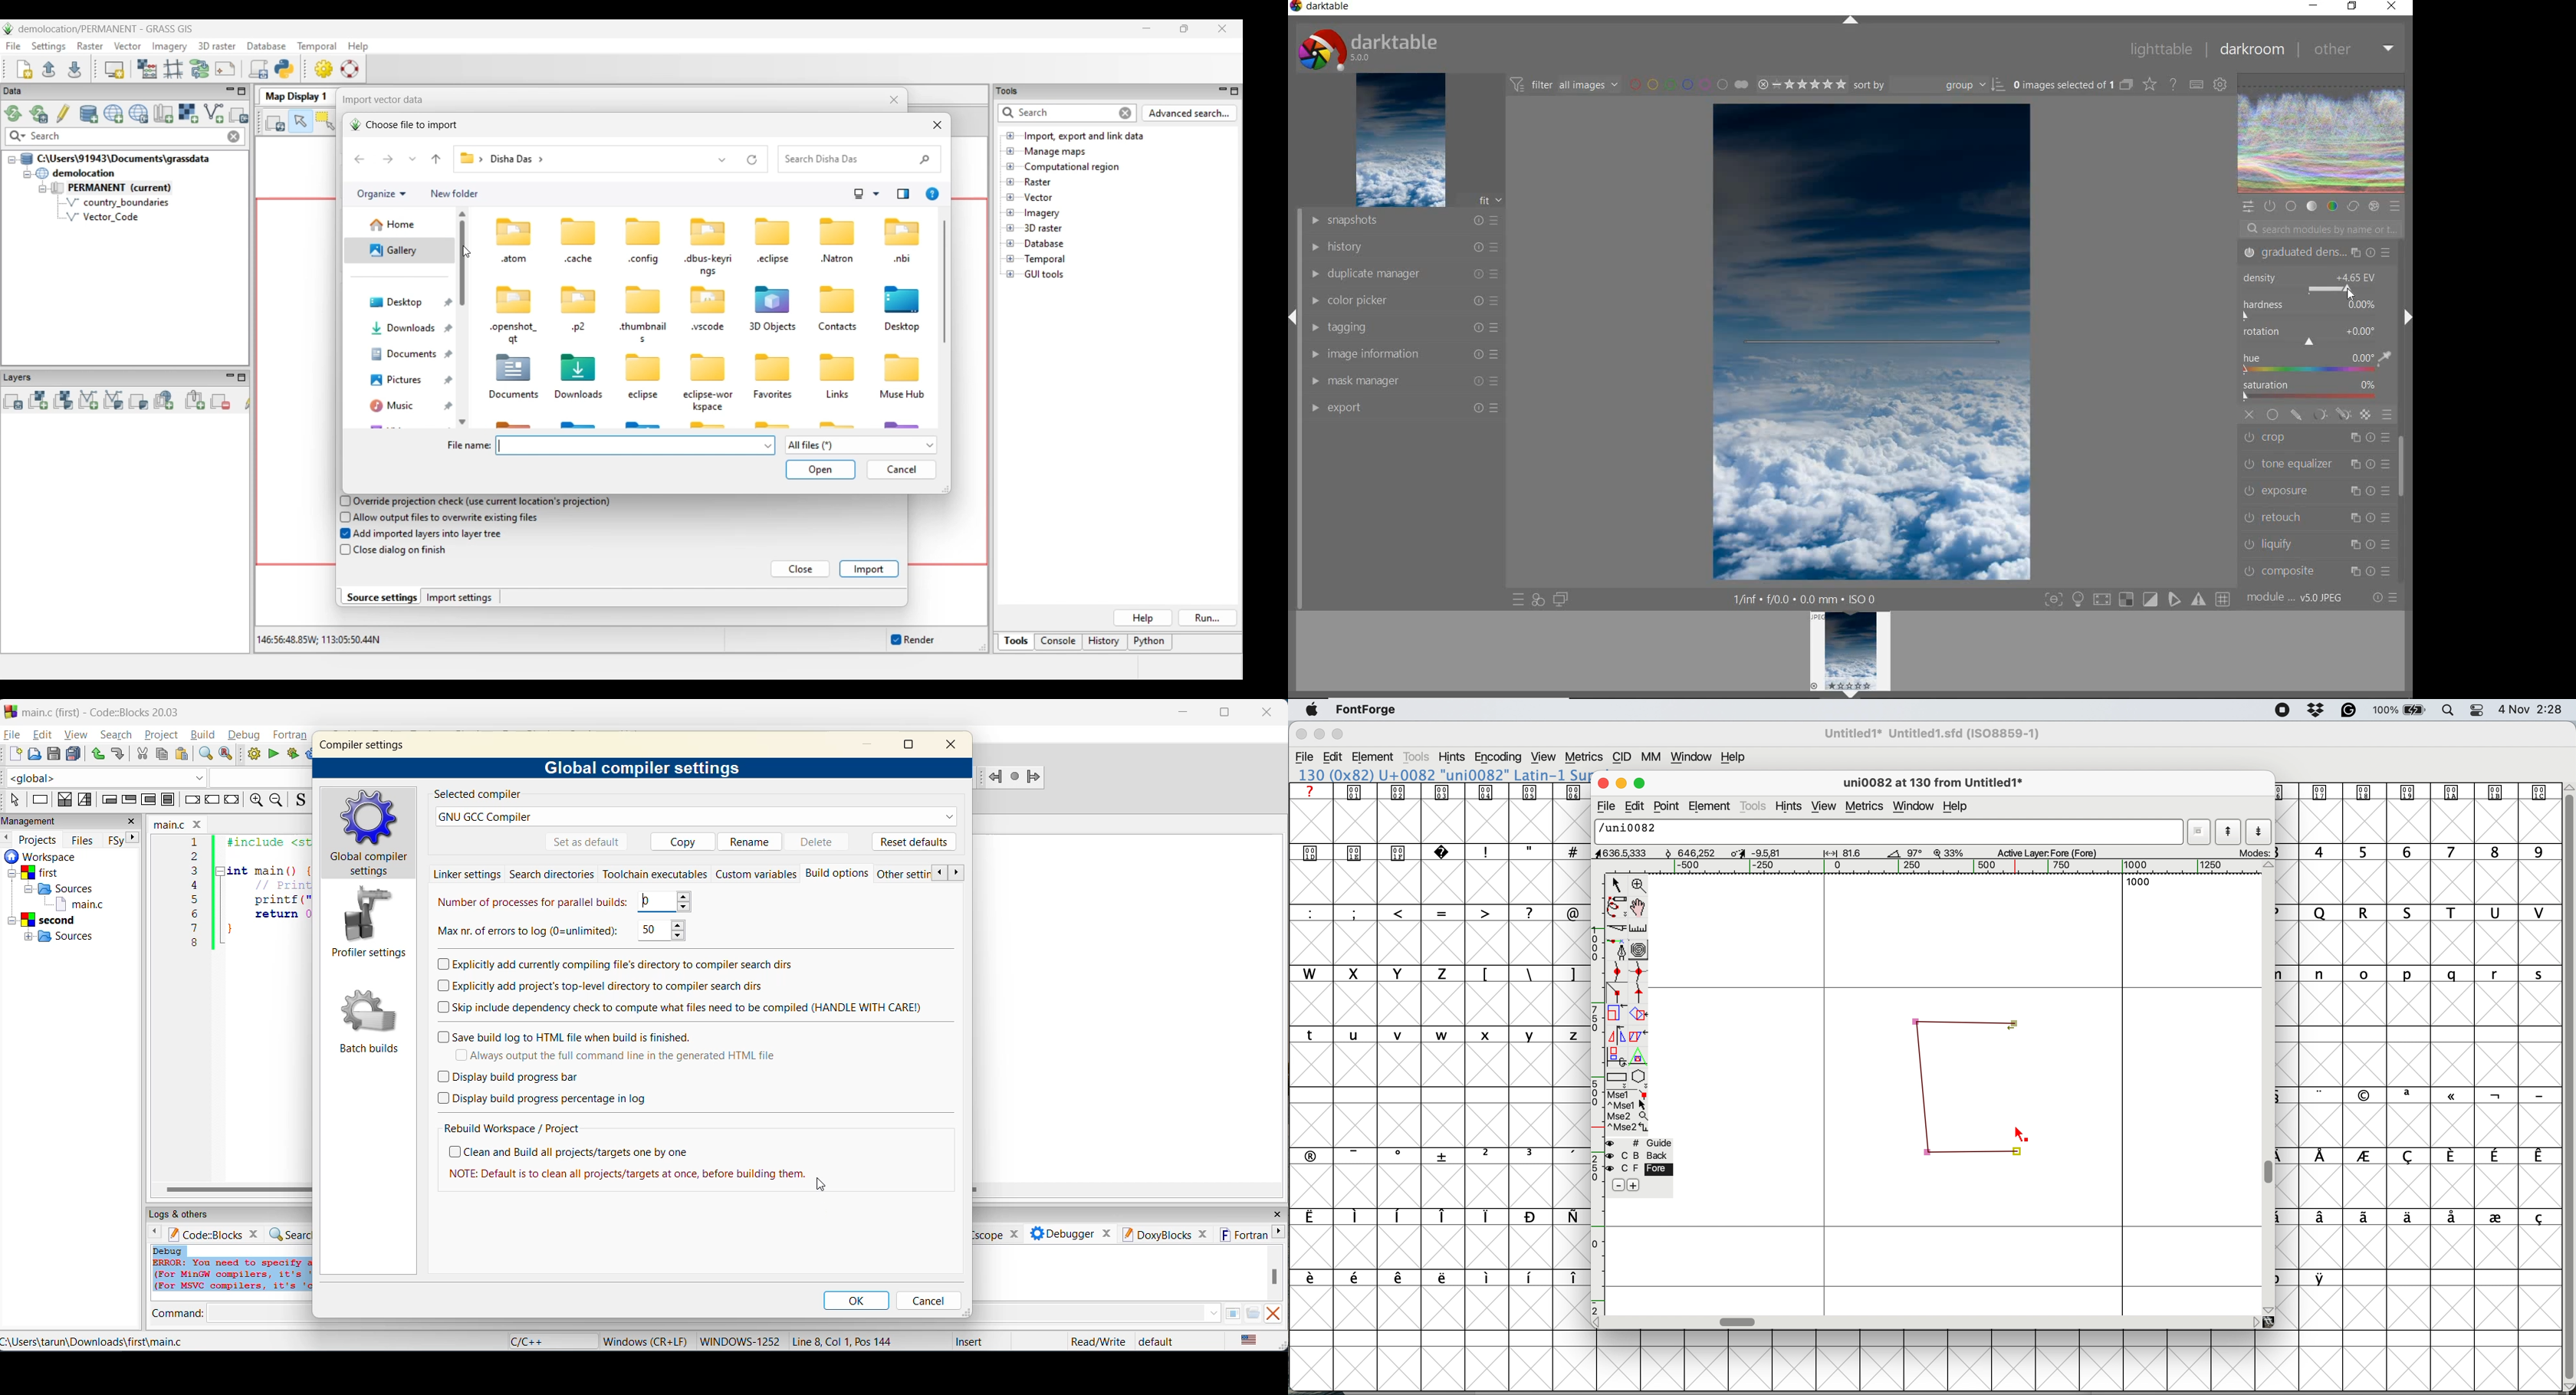 This screenshot has width=2576, height=1400. I want to click on module ... v5.0 JPEG, so click(2296, 600).